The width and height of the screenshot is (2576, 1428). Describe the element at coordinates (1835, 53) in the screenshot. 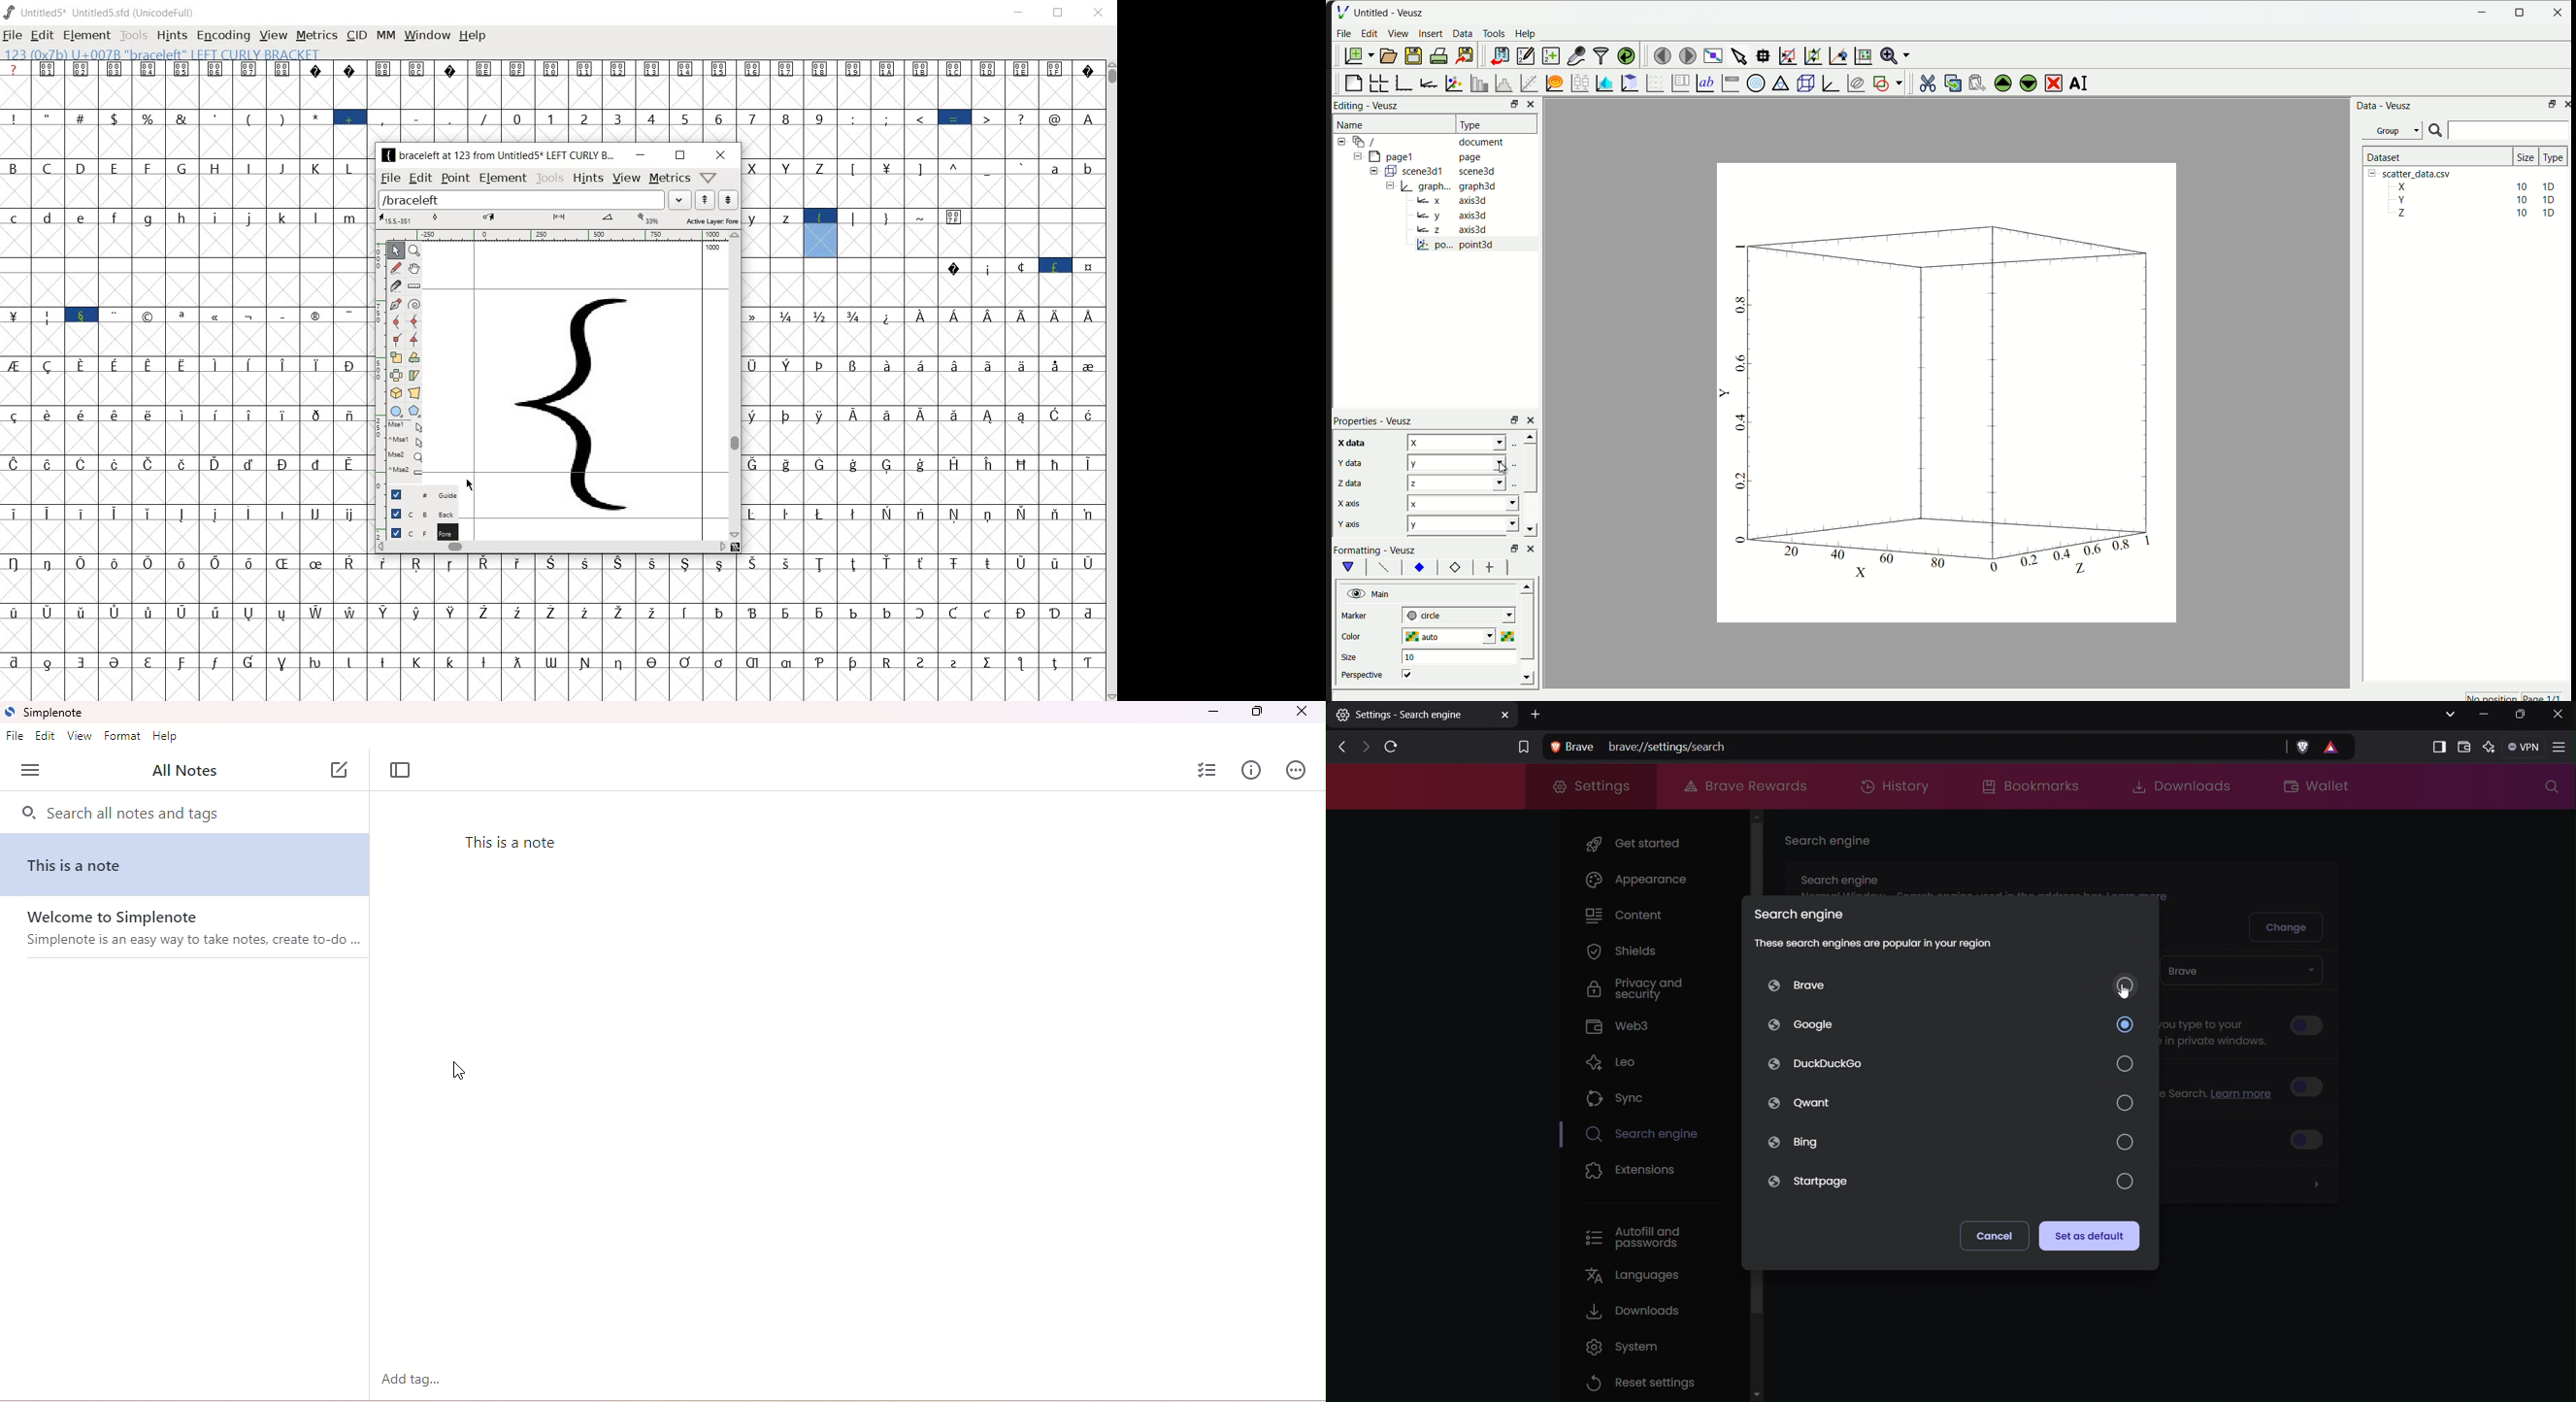

I see `recenter graph axes` at that location.